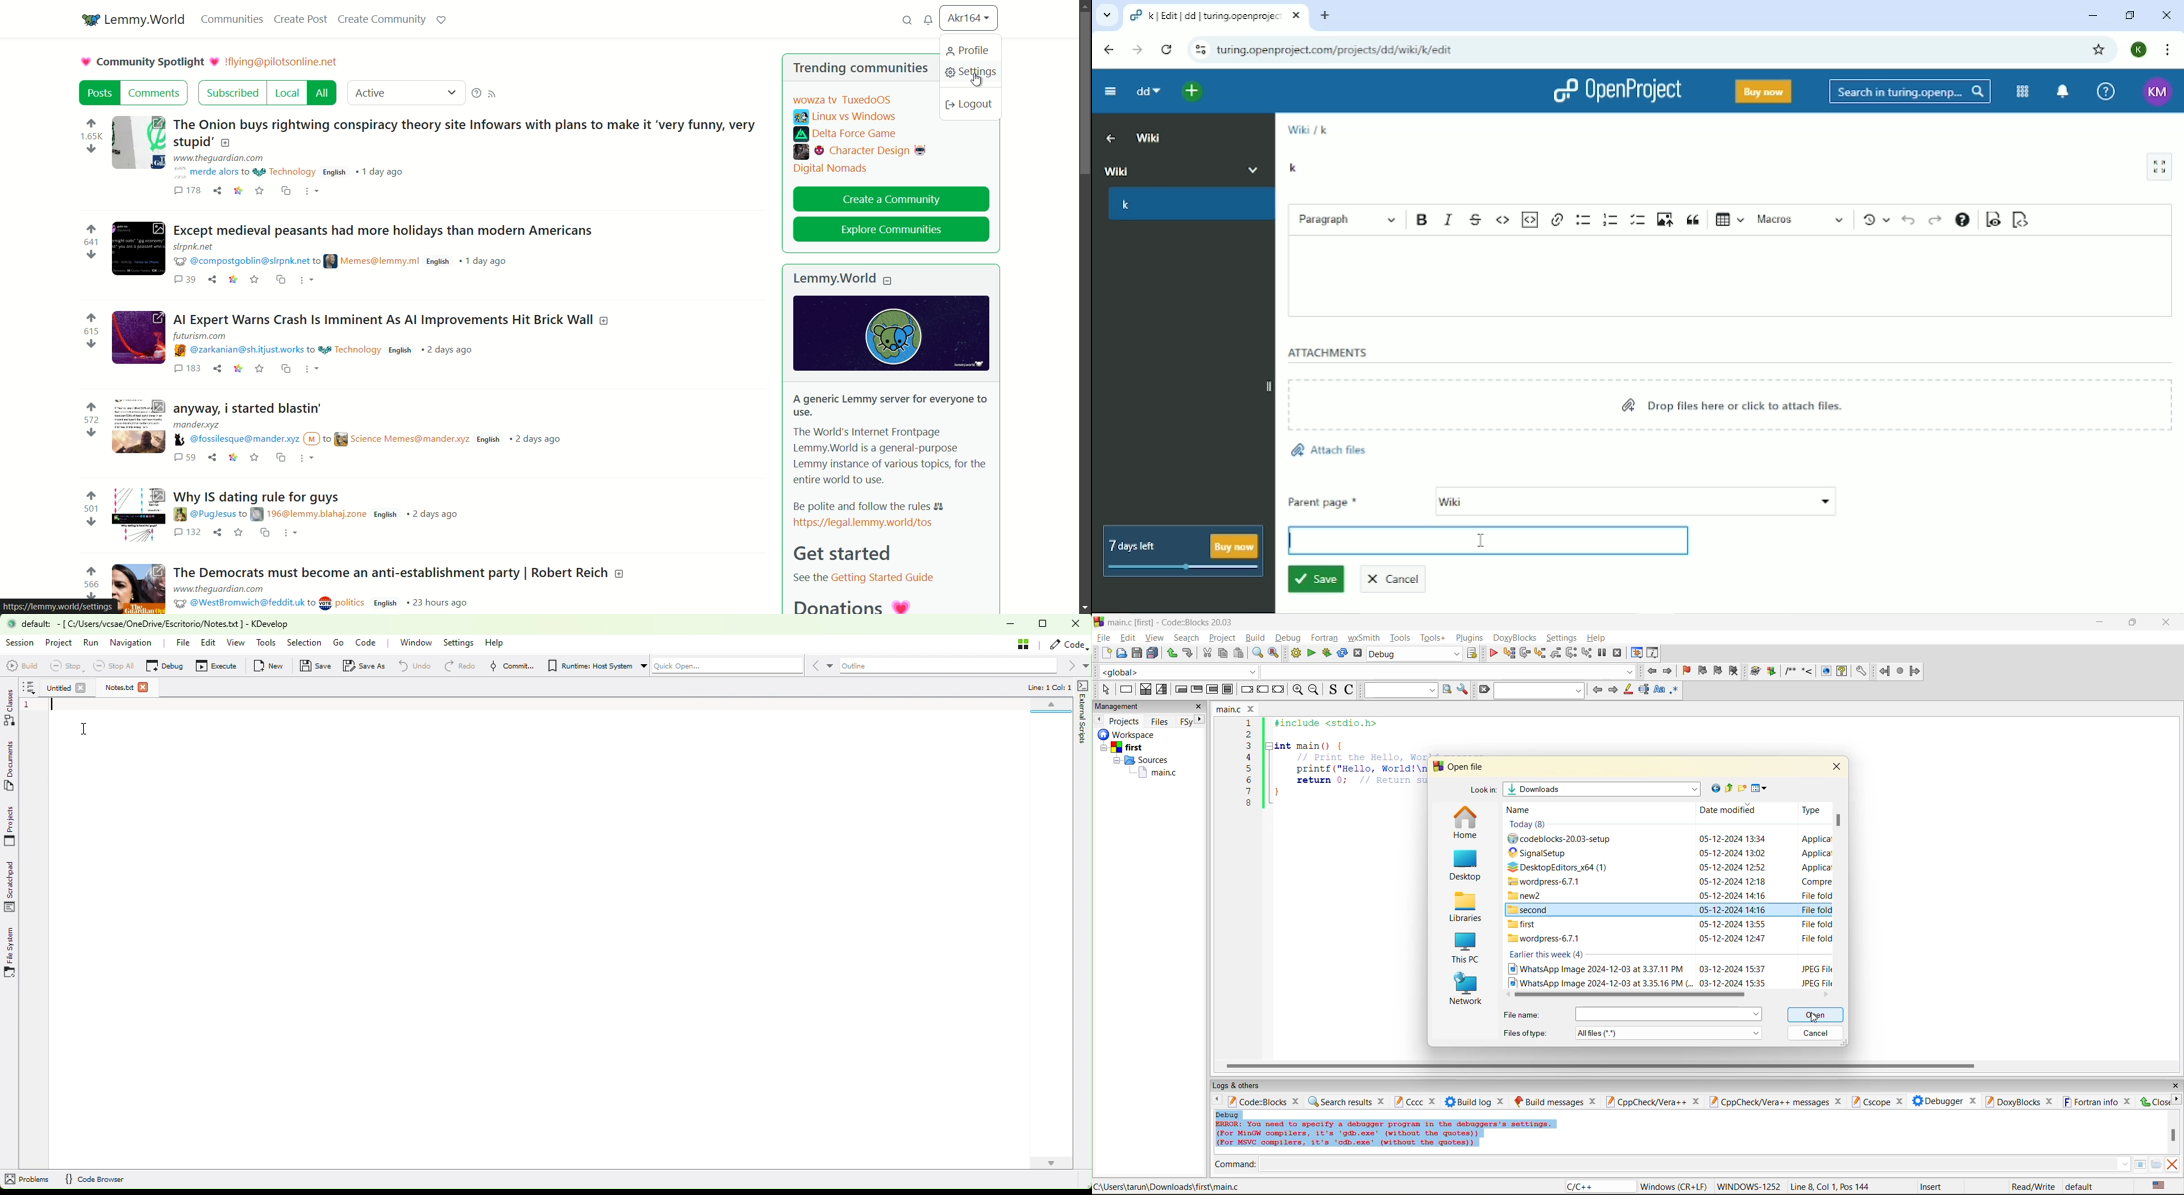 The height and width of the screenshot is (1204, 2184). I want to click on number of votes, so click(92, 509).